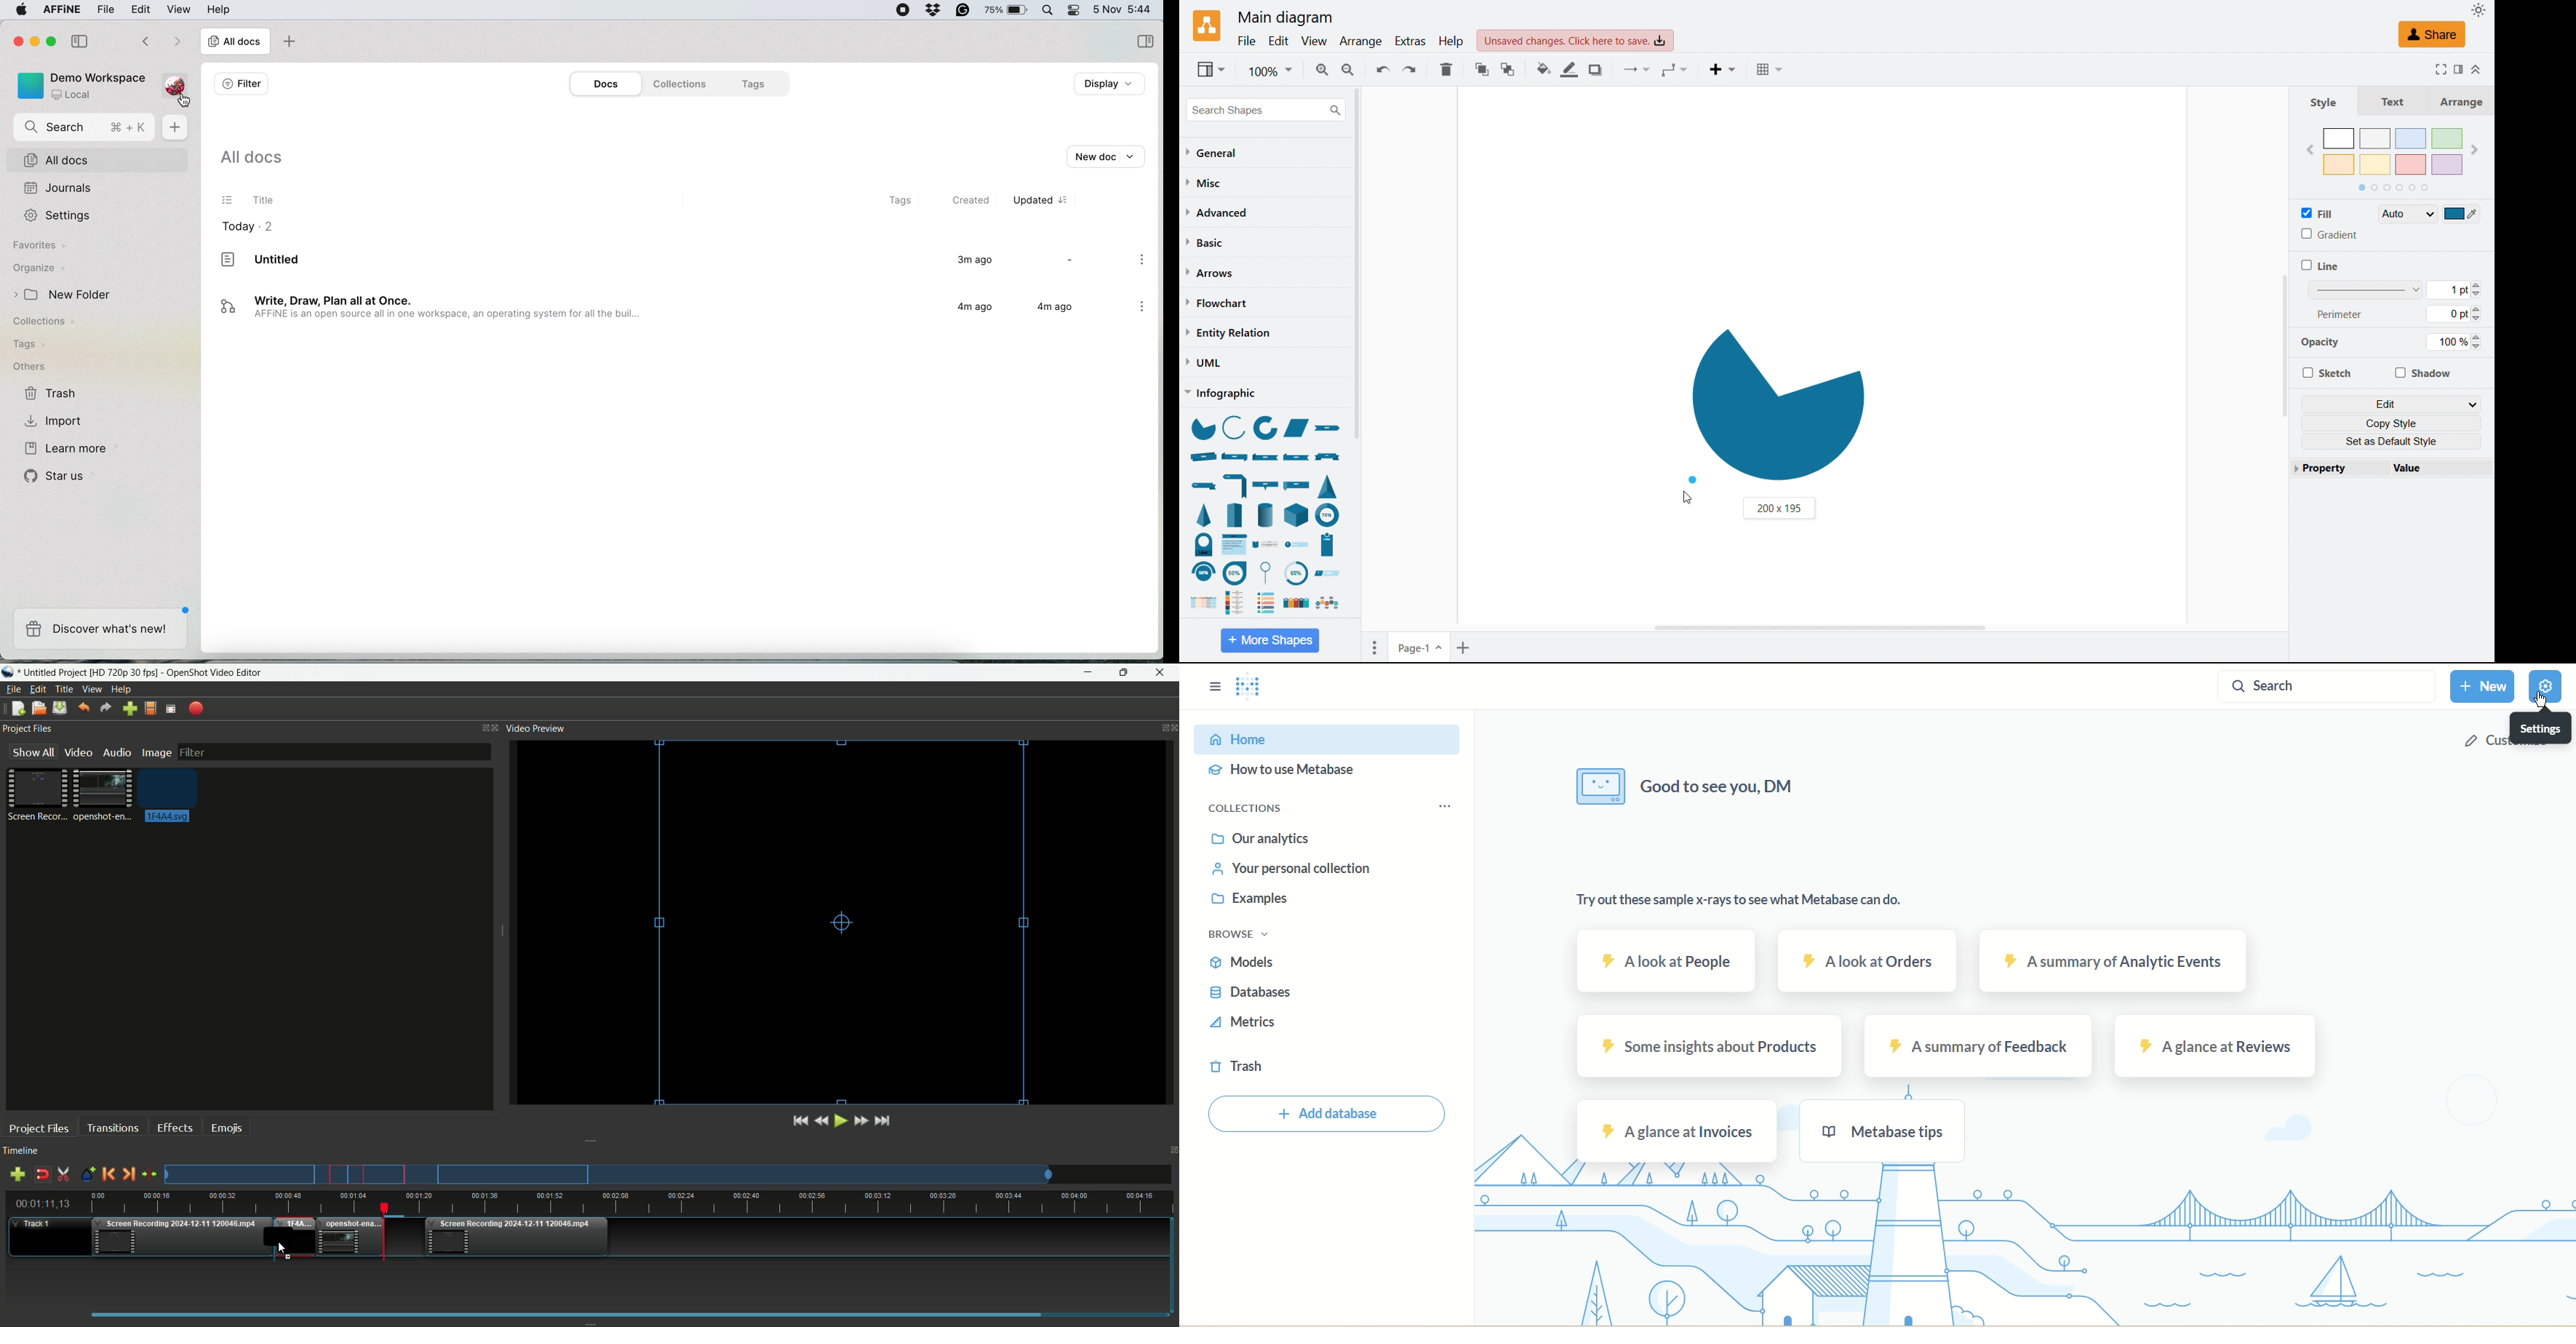  What do you see at coordinates (1204, 544) in the screenshot?
I see `circular dial` at bounding box center [1204, 544].